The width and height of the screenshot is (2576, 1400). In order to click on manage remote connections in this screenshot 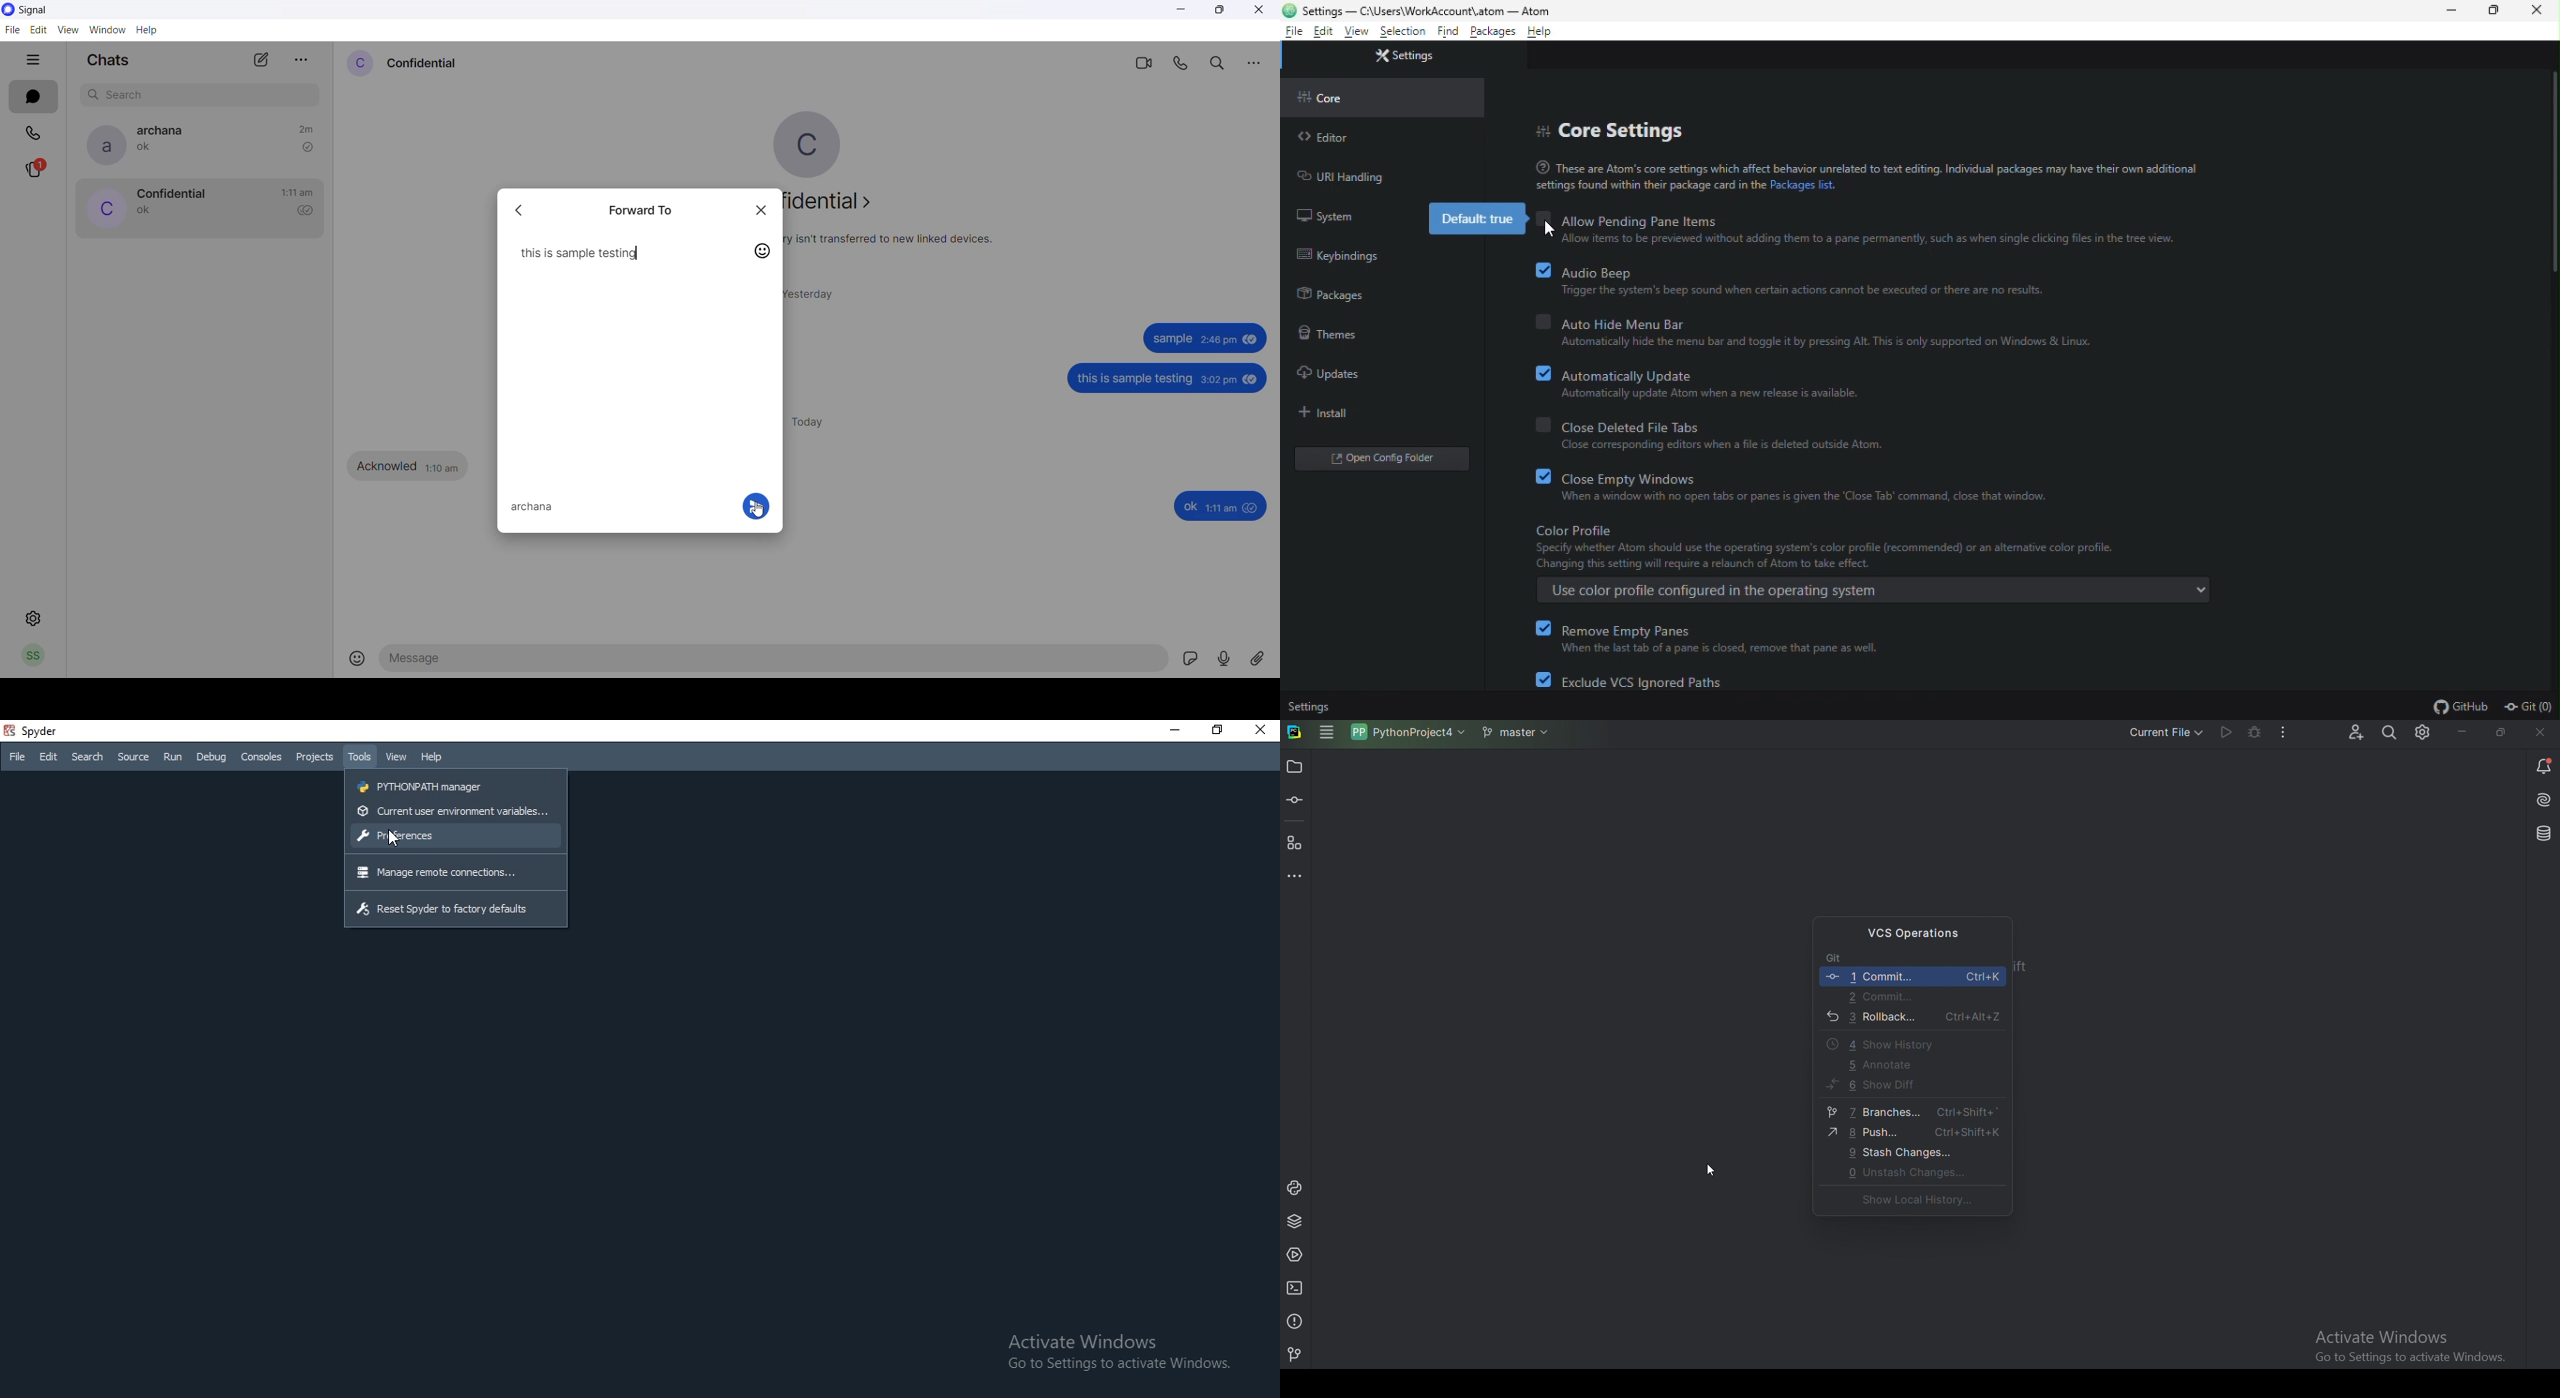, I will do `click(456, 873)`.